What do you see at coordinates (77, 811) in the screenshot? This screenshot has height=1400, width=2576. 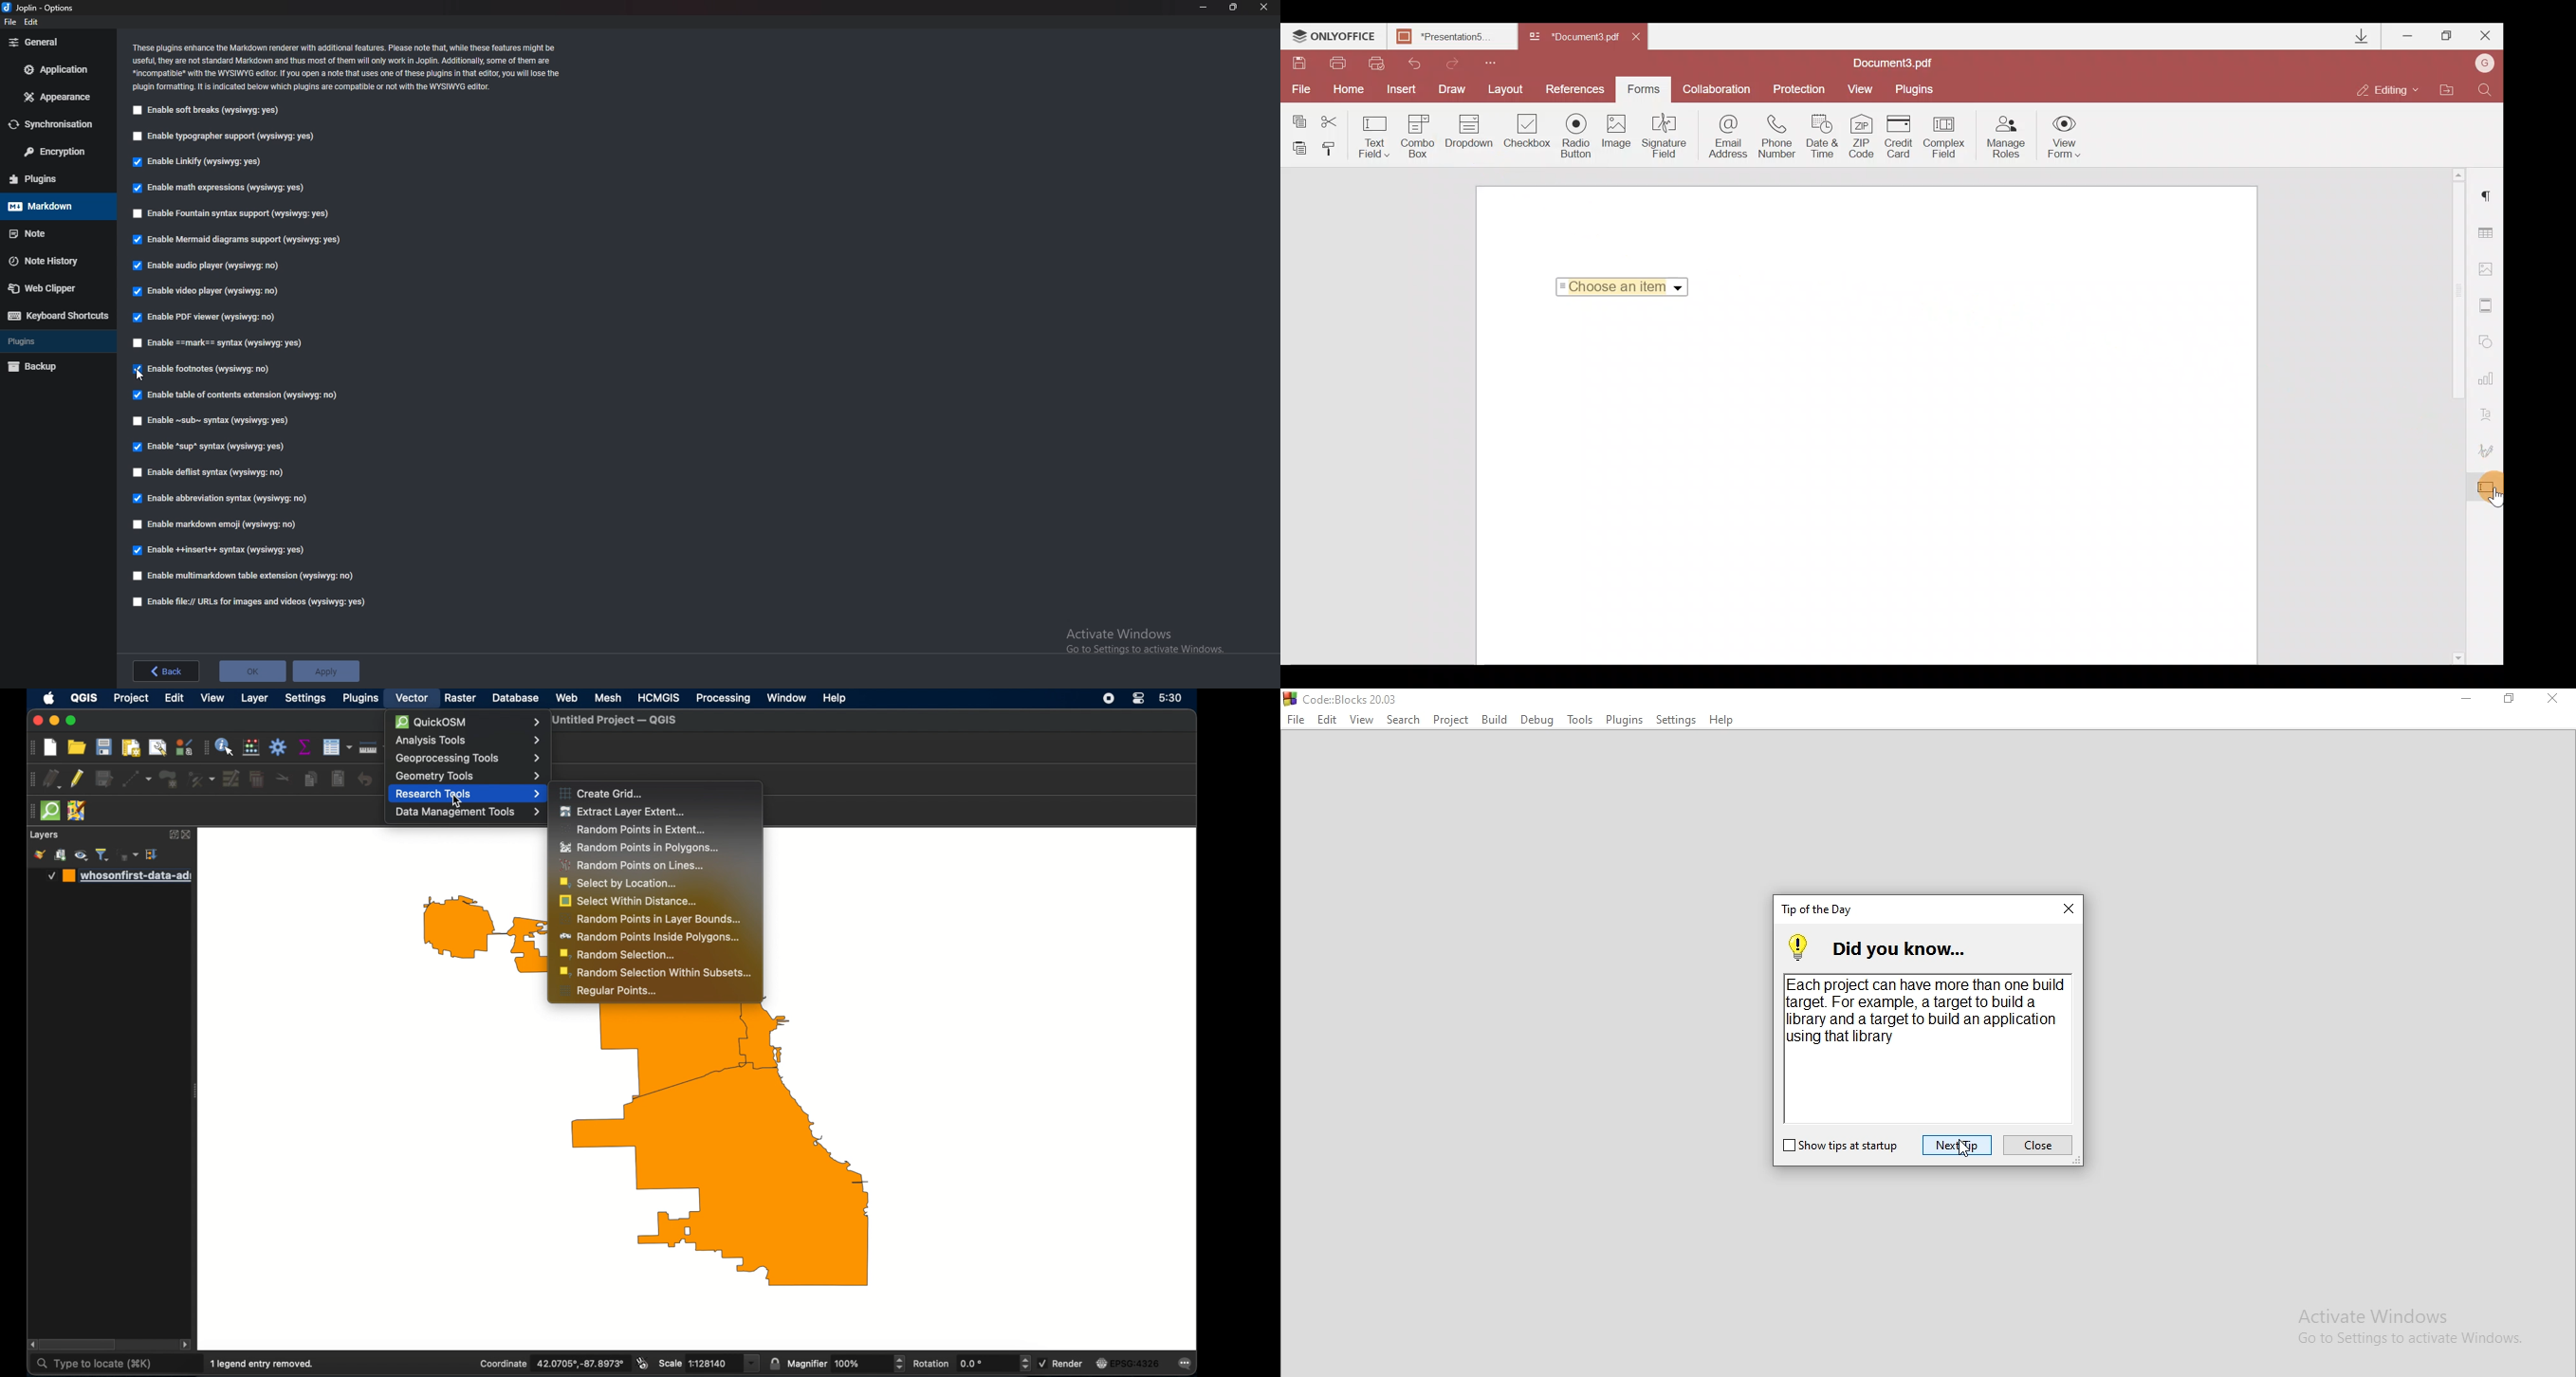 I see `jsom  remote` at bounding box center [77, 811].